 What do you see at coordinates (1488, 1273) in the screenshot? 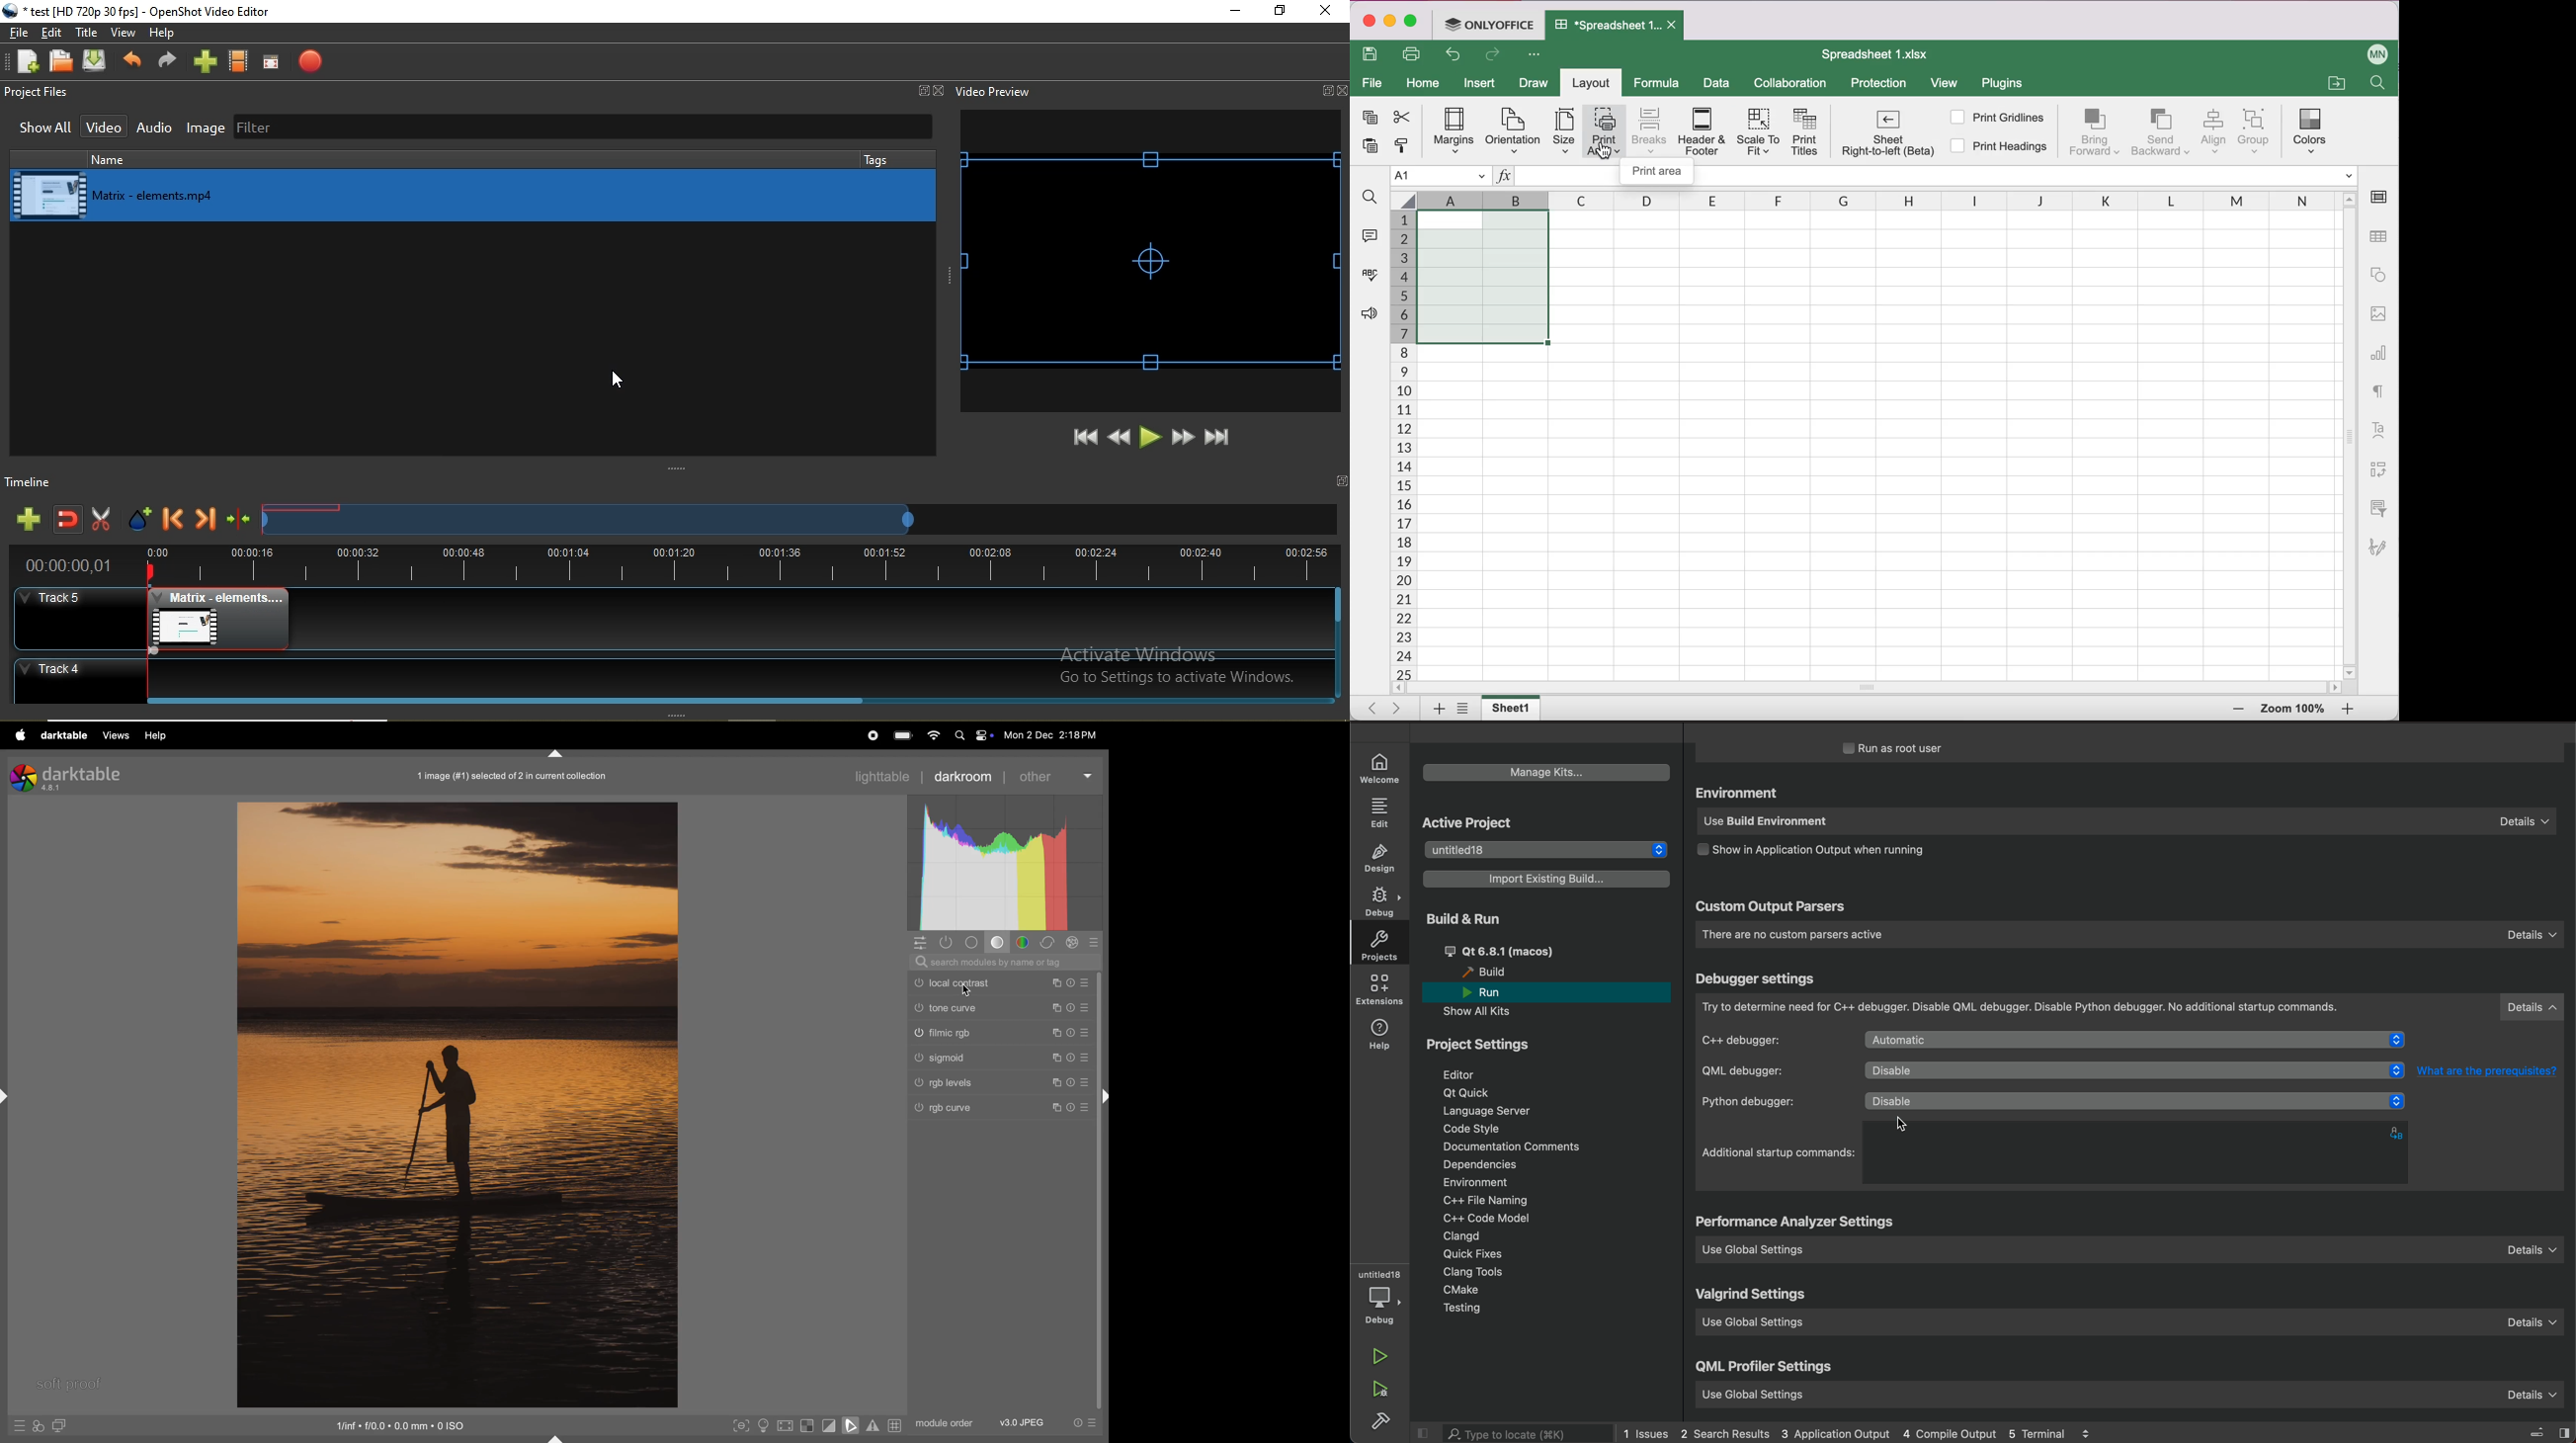
I see `tools` at bounding box center [1488, 1273].